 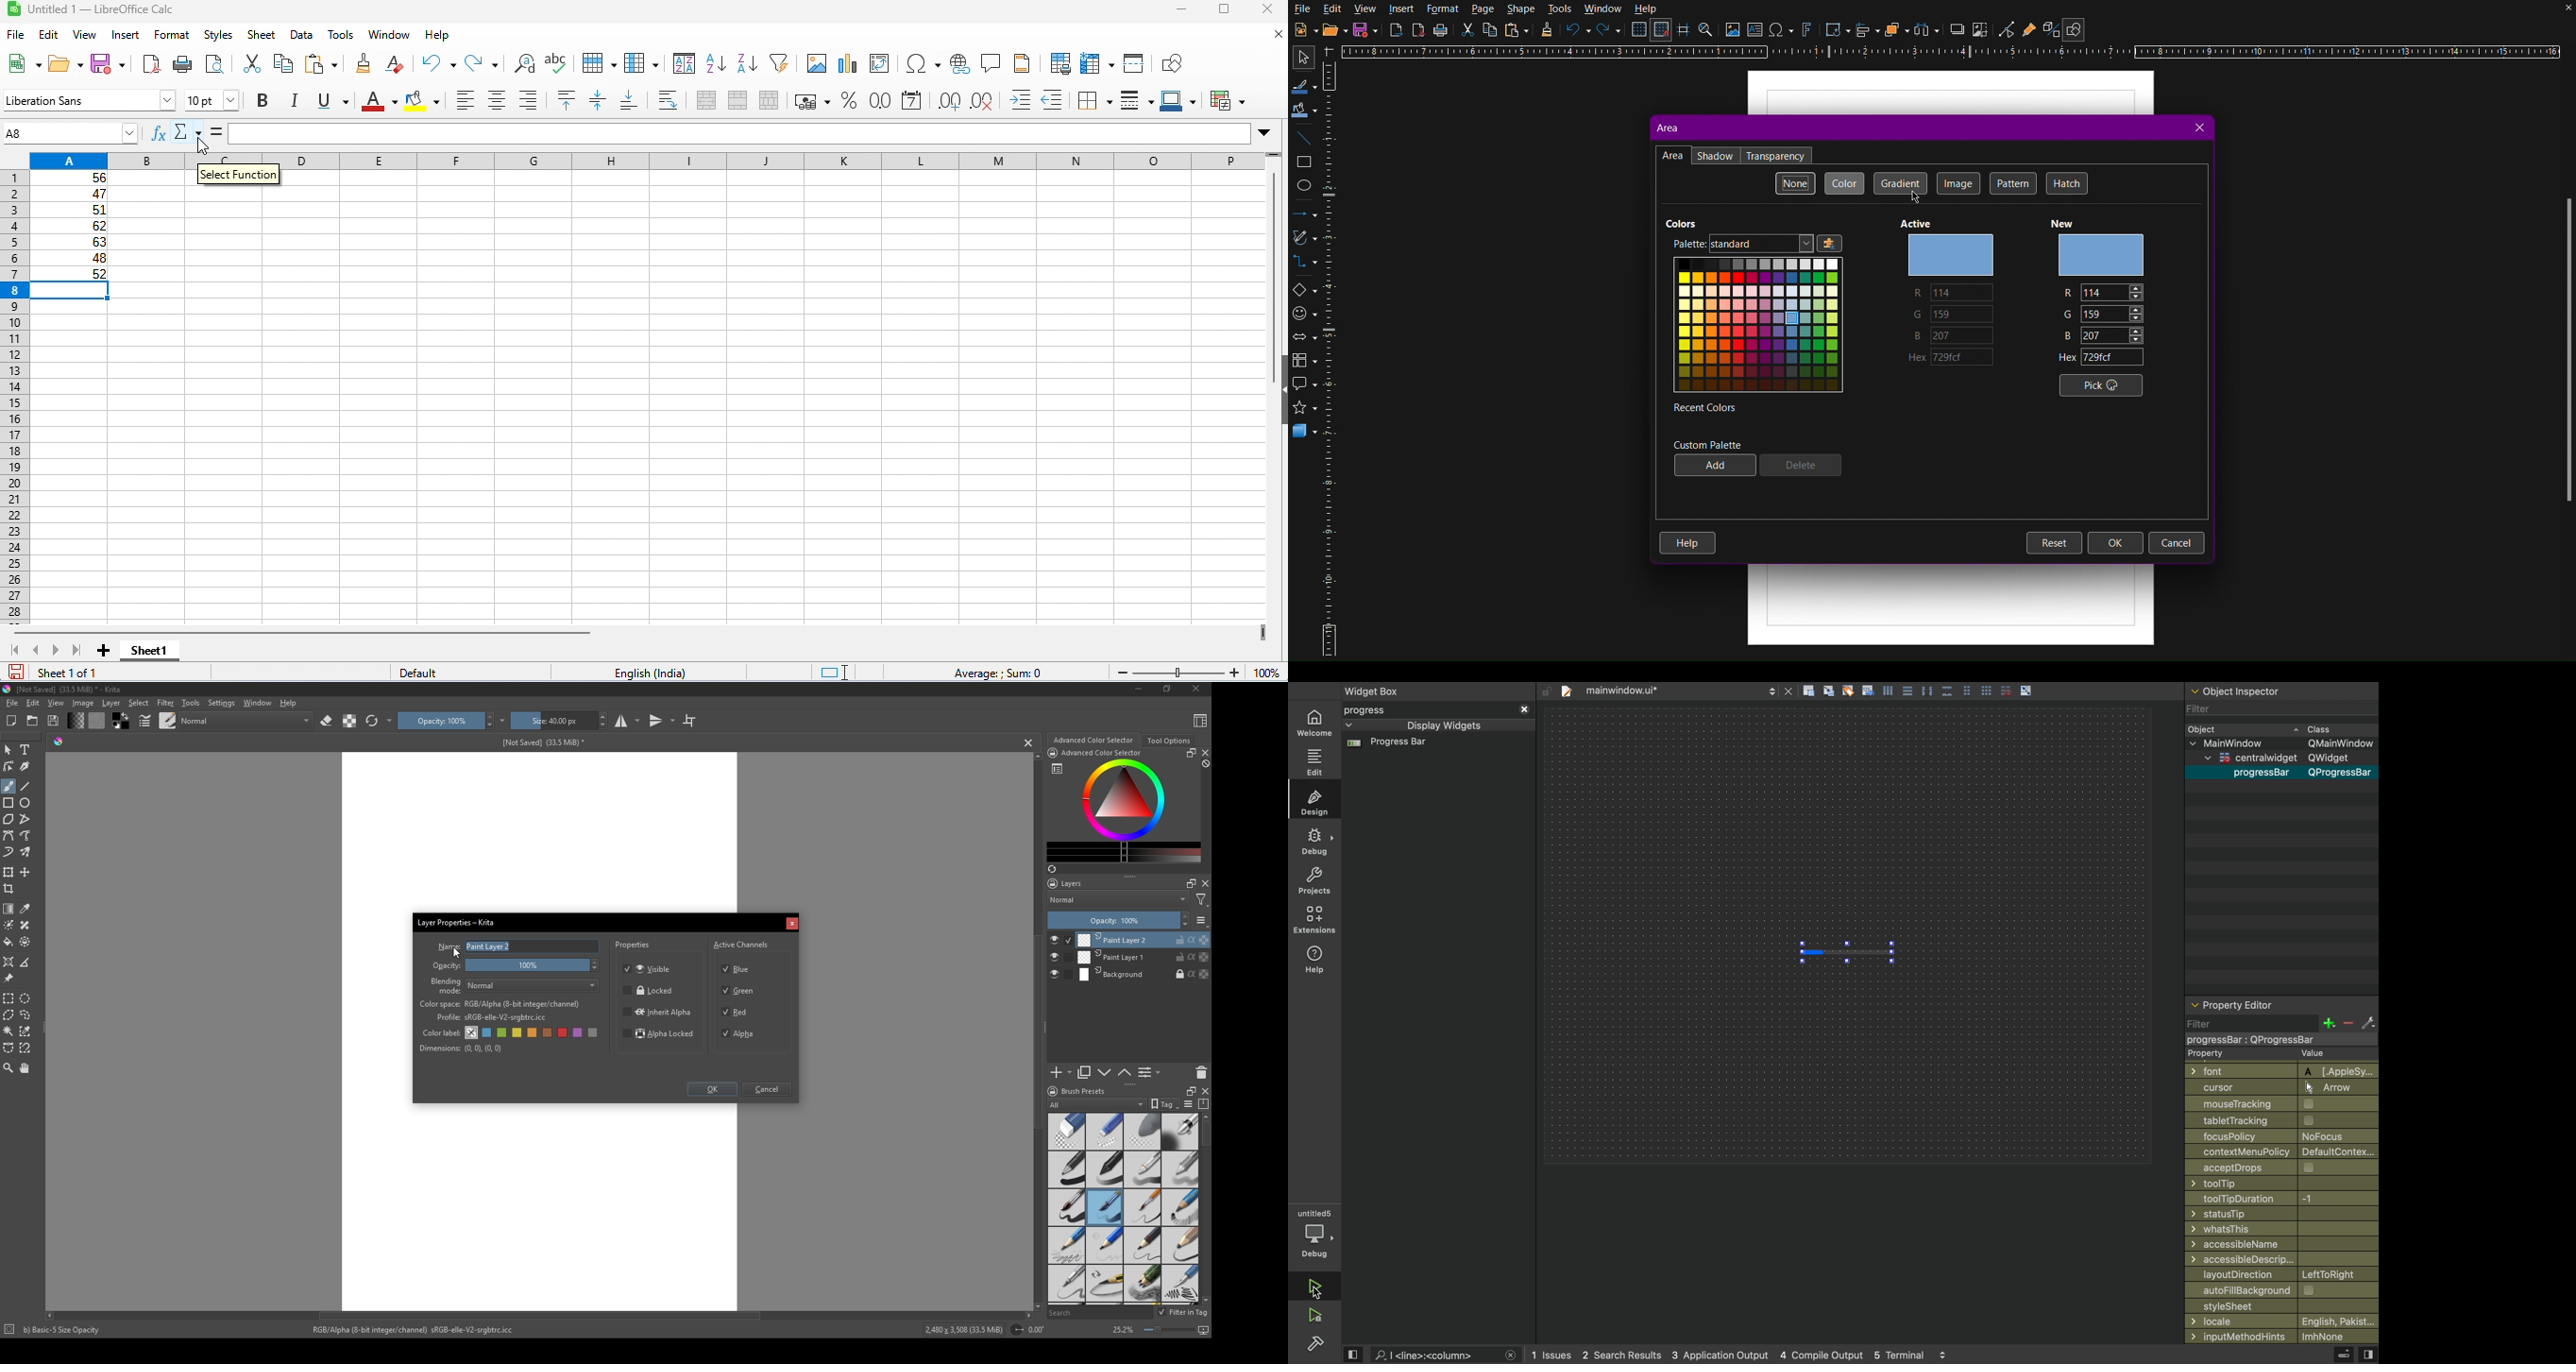 What do you see at coordinates (9, 871) in the screenshot?
I see `transform` at bounding box center [9, 871].